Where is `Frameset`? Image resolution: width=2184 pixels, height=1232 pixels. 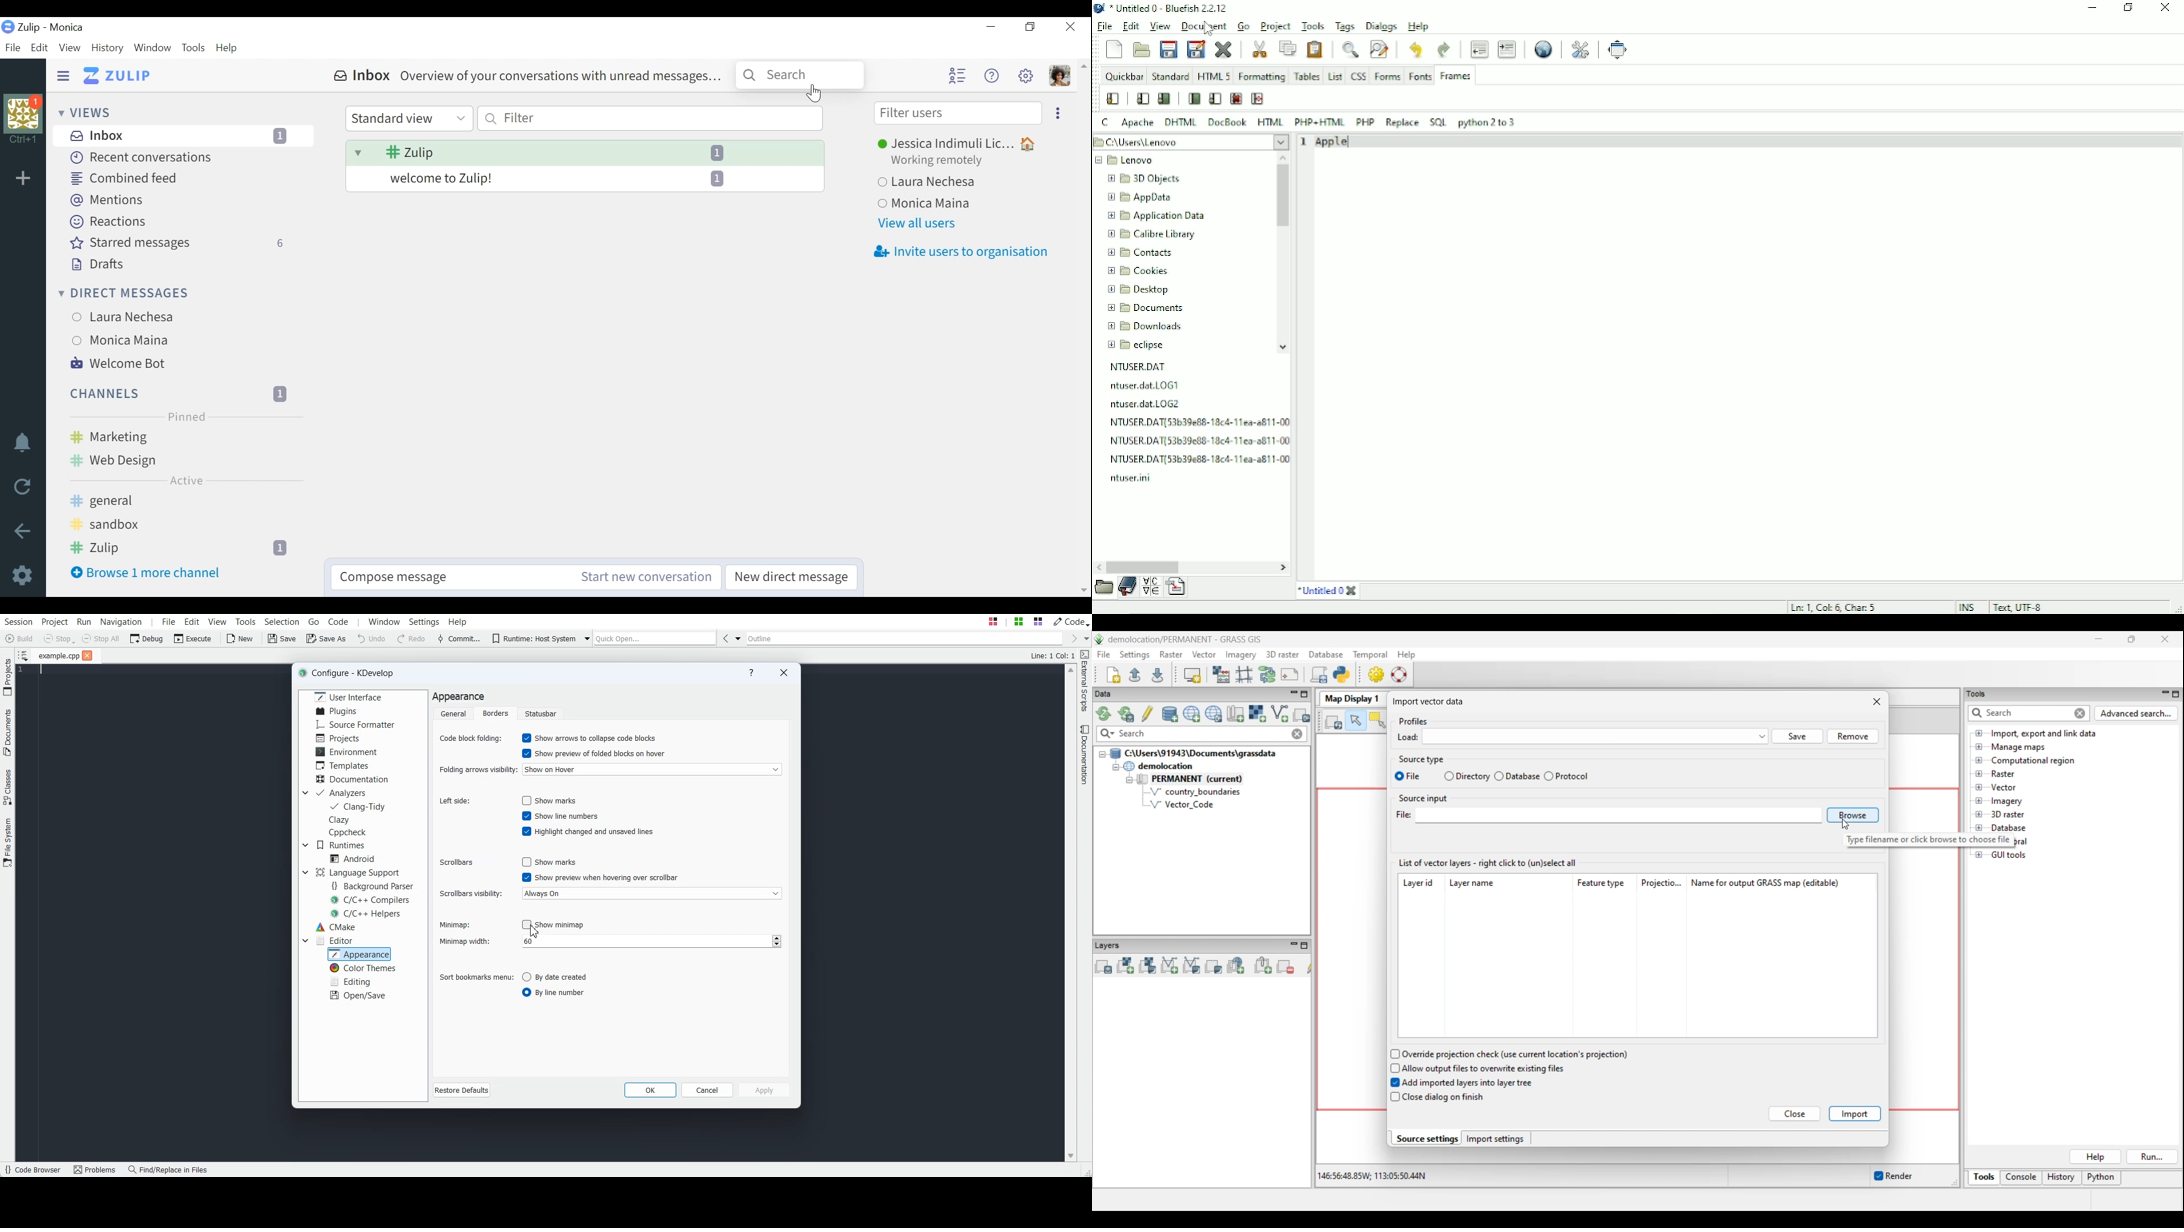 Frameset is located at coordinates (1141, 99).